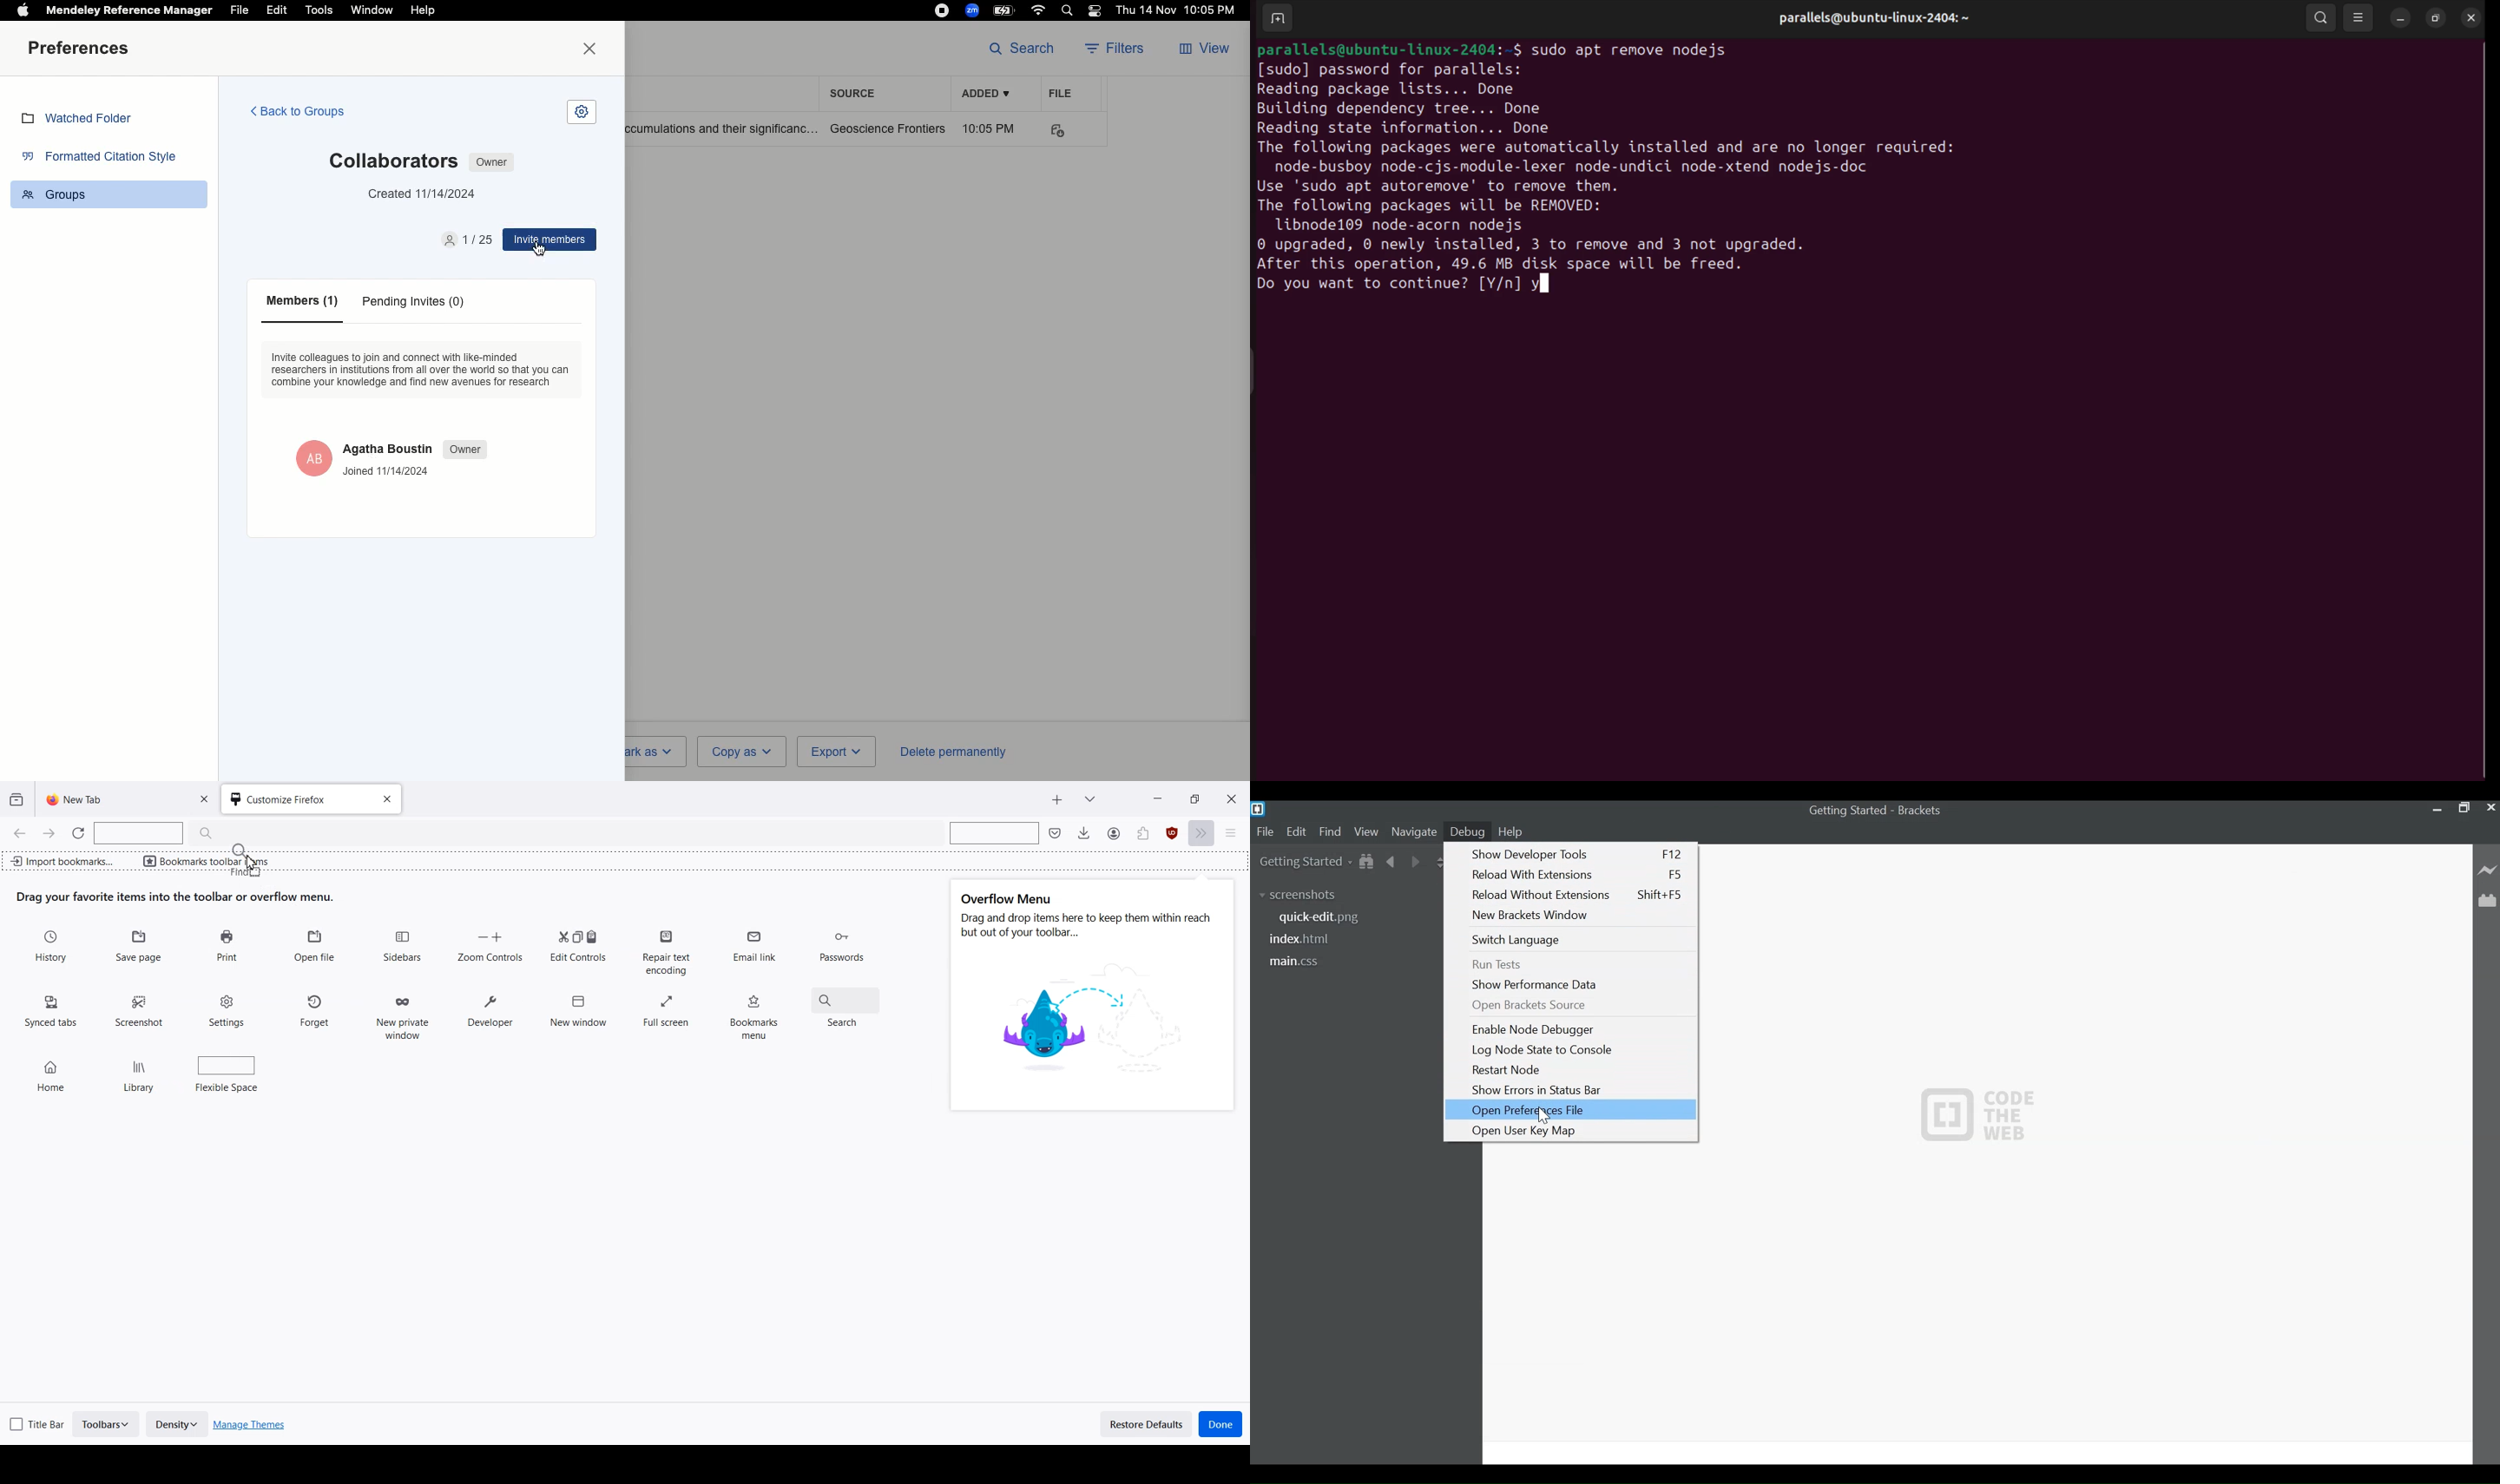 Image resolution: width=2520 pixels, height=1484 pixels. I want to click on File, so click(1061, 93).